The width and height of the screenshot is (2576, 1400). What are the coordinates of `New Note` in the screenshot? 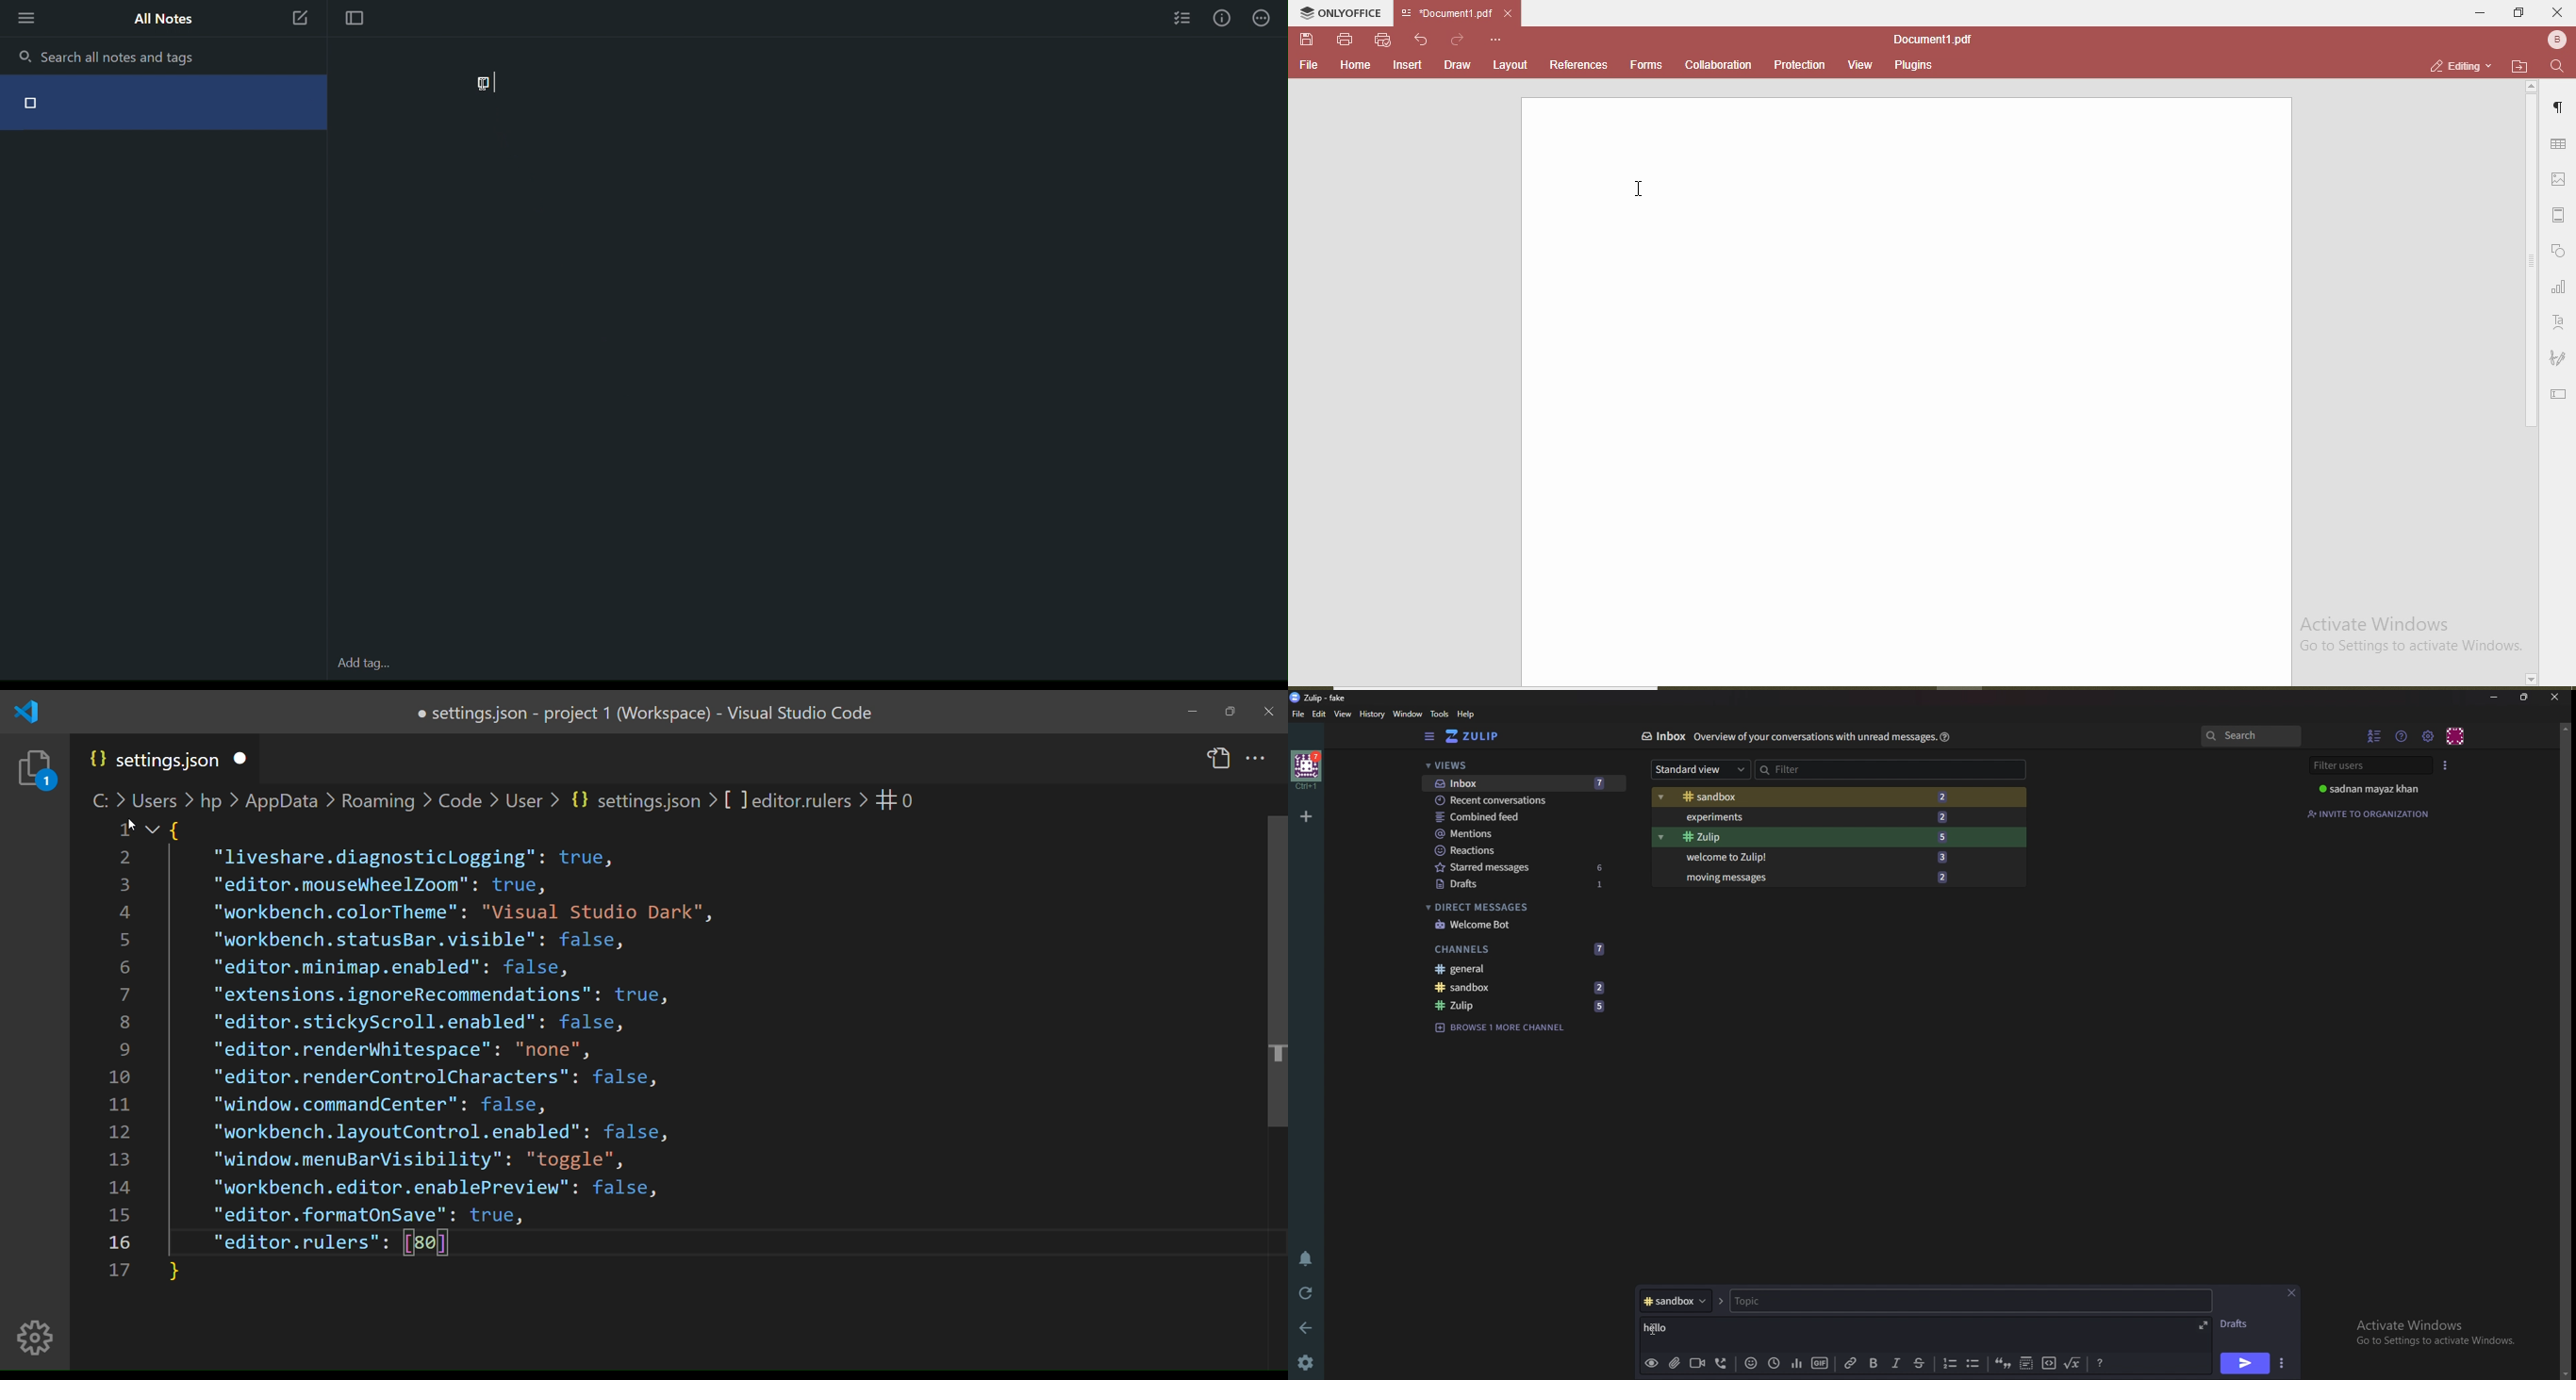 It's located at (301, 17).